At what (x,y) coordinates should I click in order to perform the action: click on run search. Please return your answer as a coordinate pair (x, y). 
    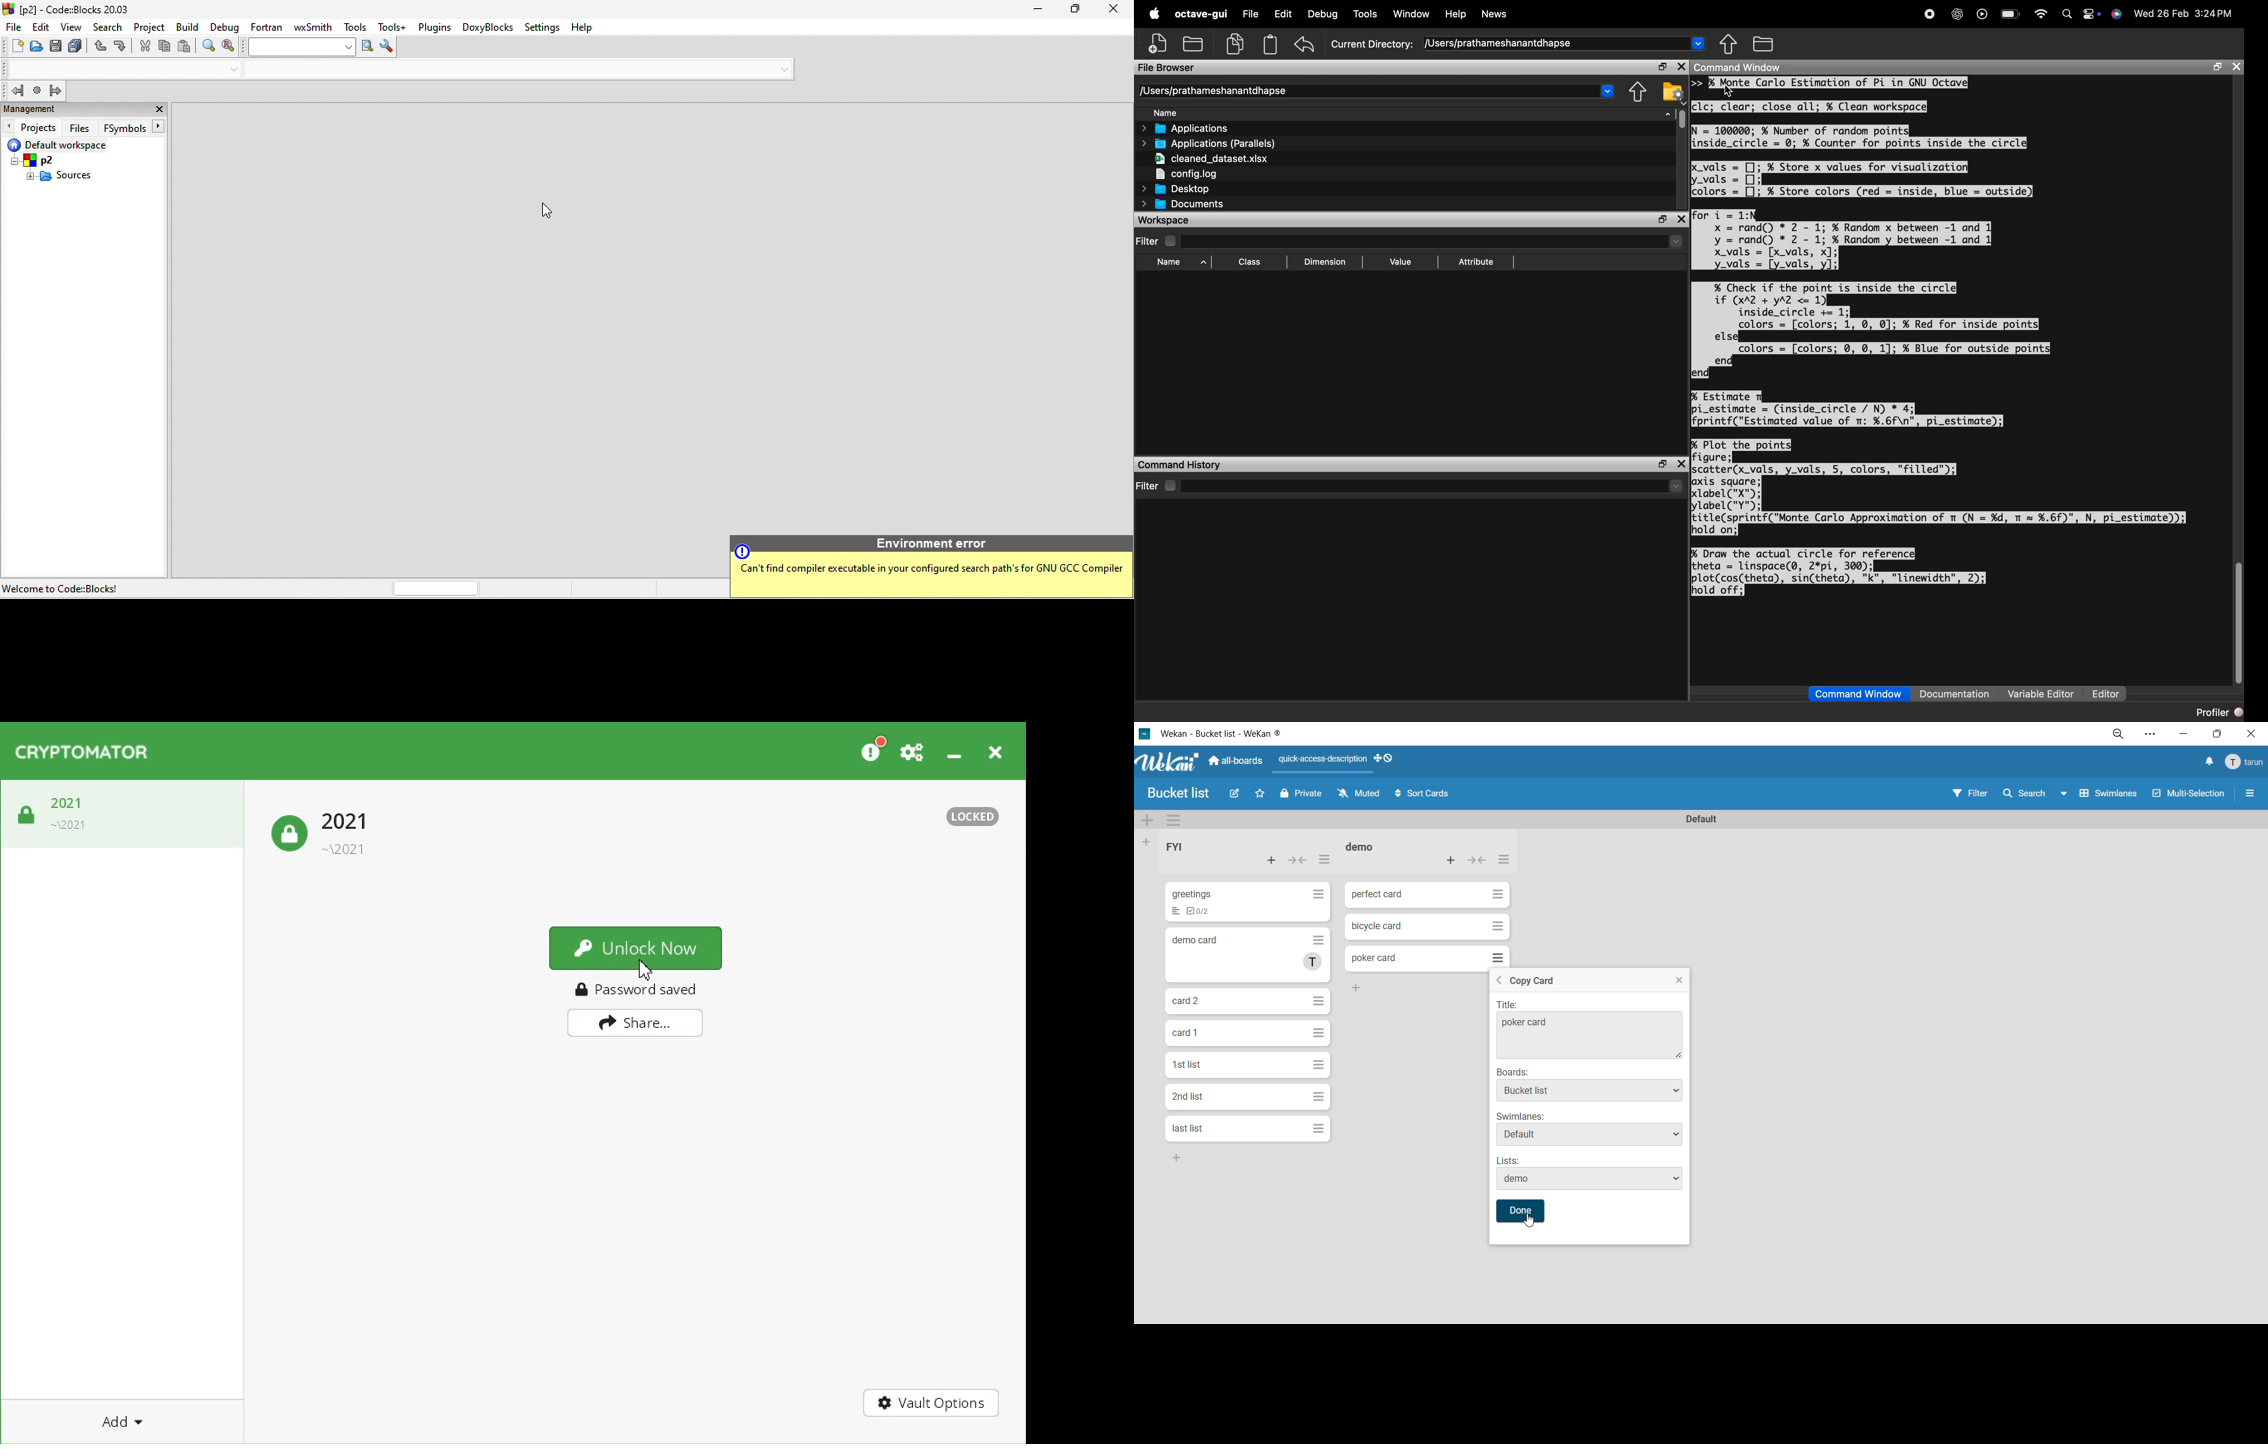
    Looking at the image, I should click on (369, 46).